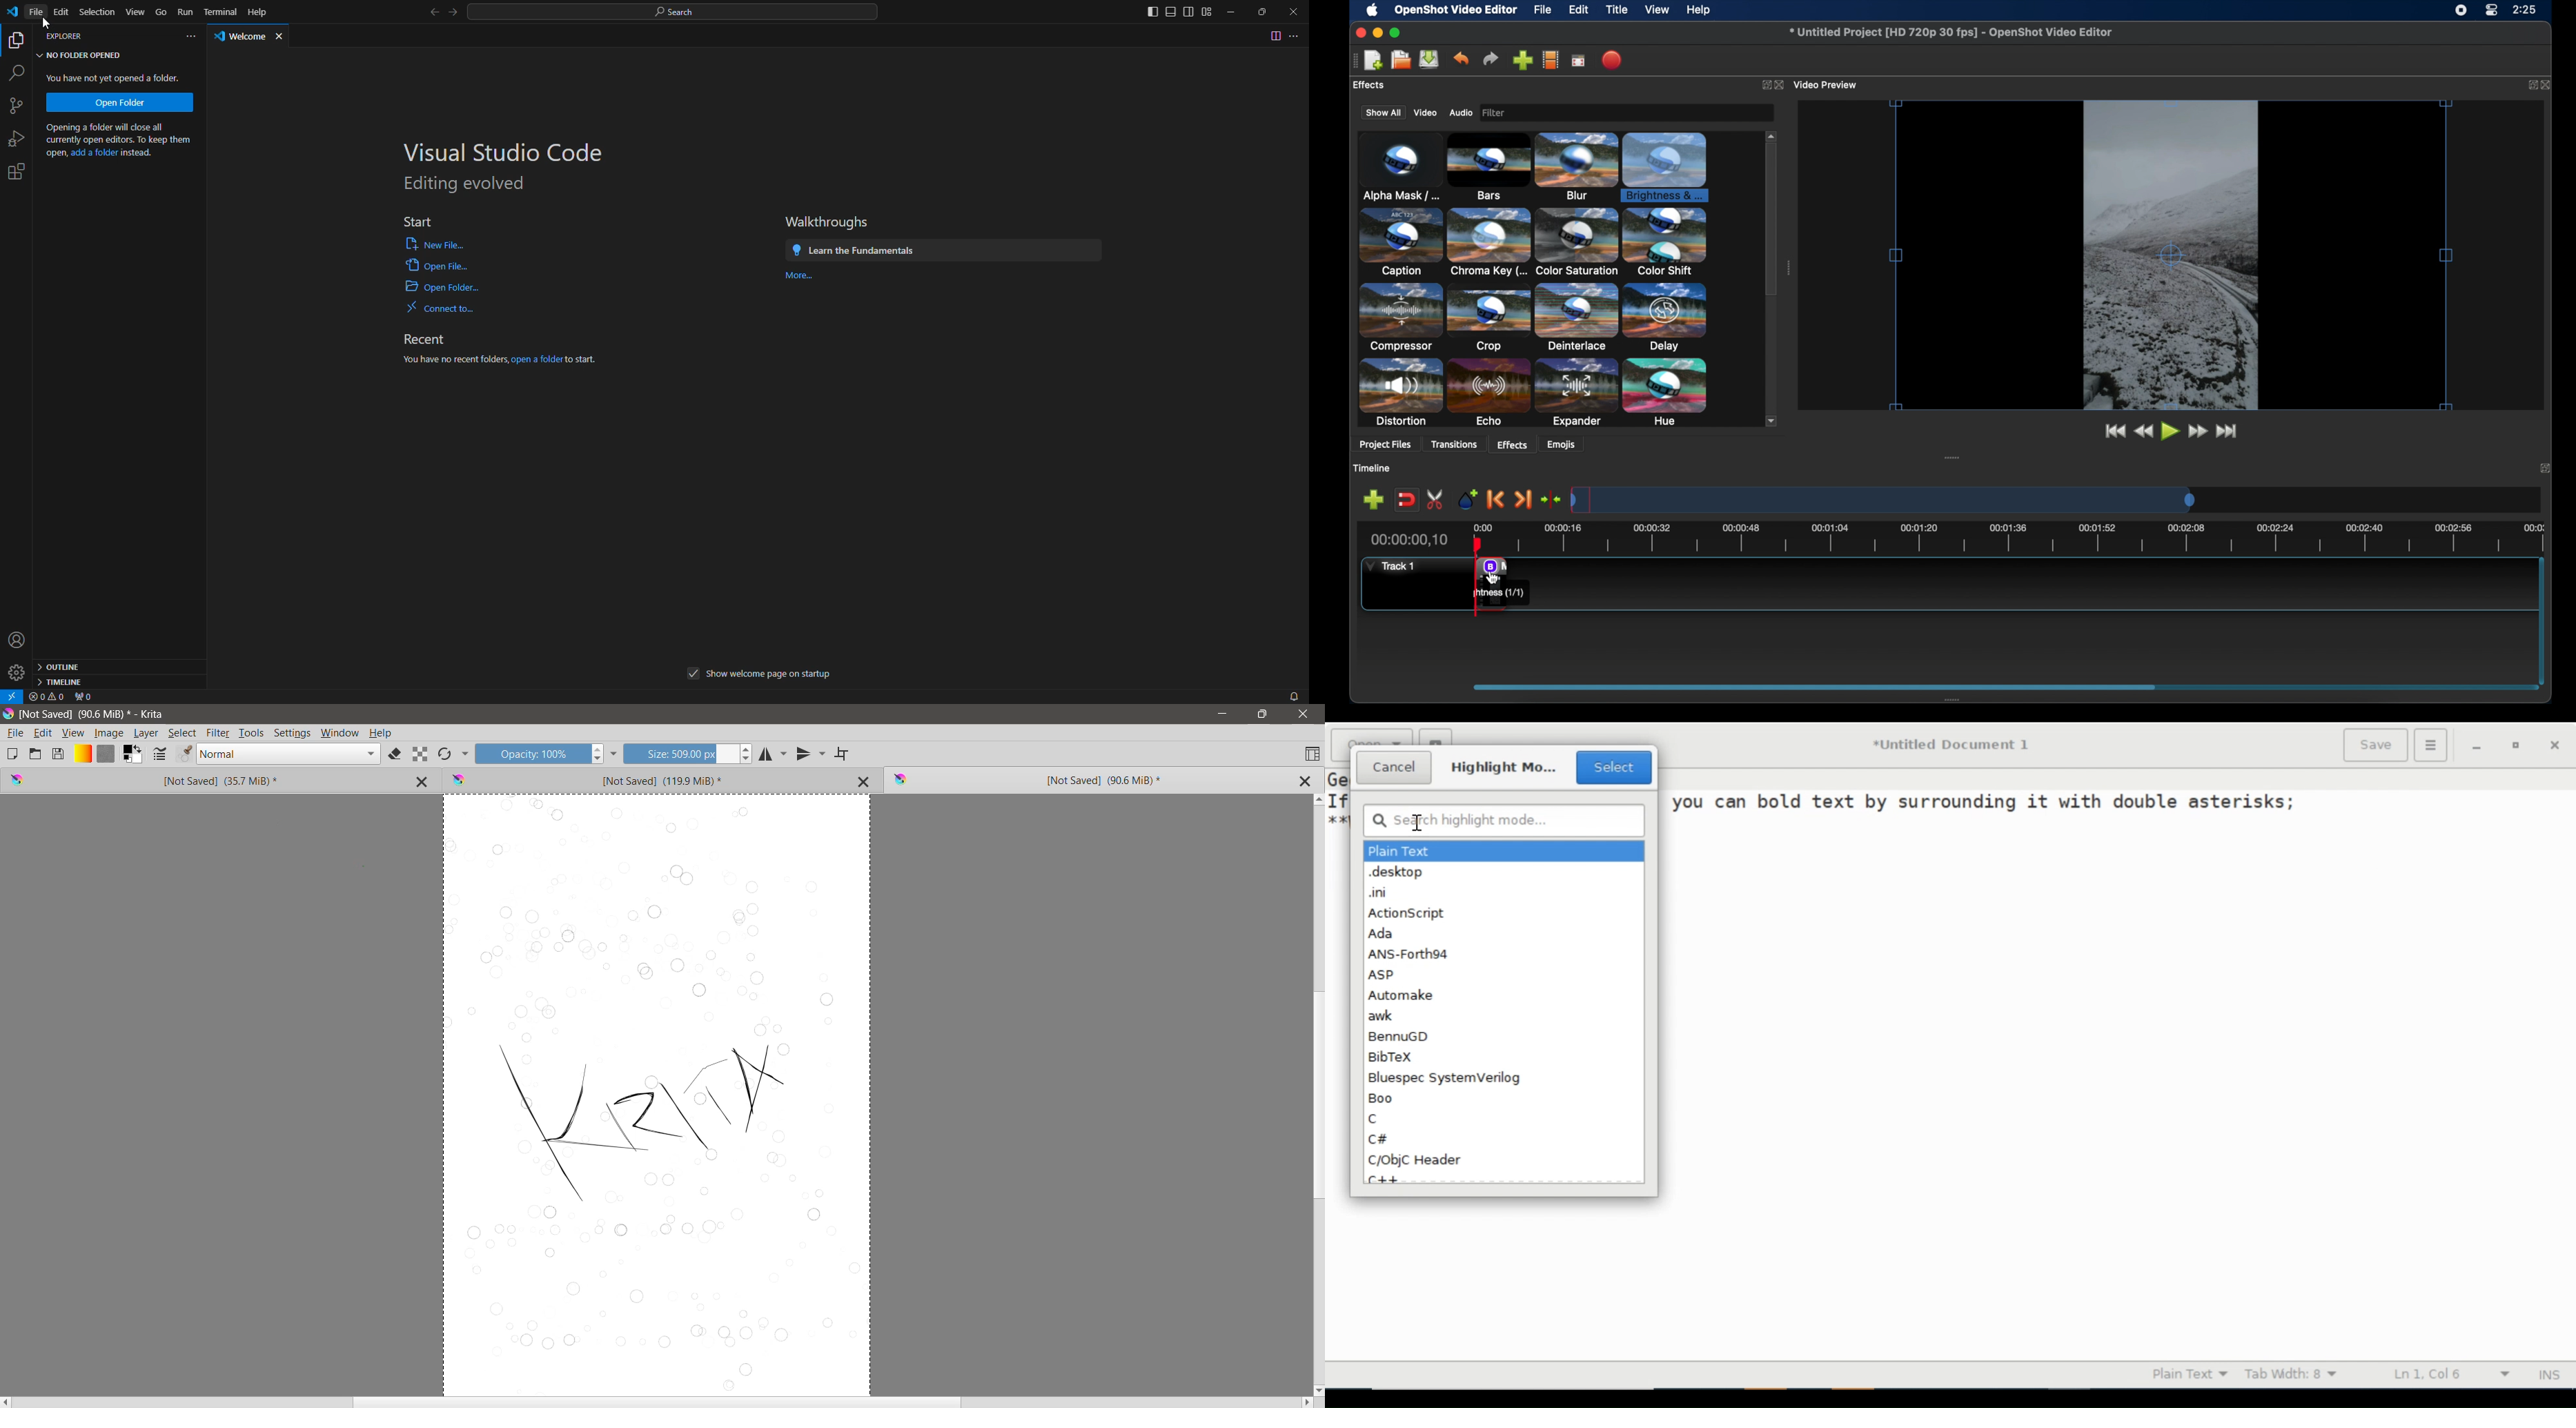 This screenshot has height=1428, width=2576. What do you see at coordinates (1460, 59) in the screenshot?
I see `undo` at bounding box center [1460, 59].